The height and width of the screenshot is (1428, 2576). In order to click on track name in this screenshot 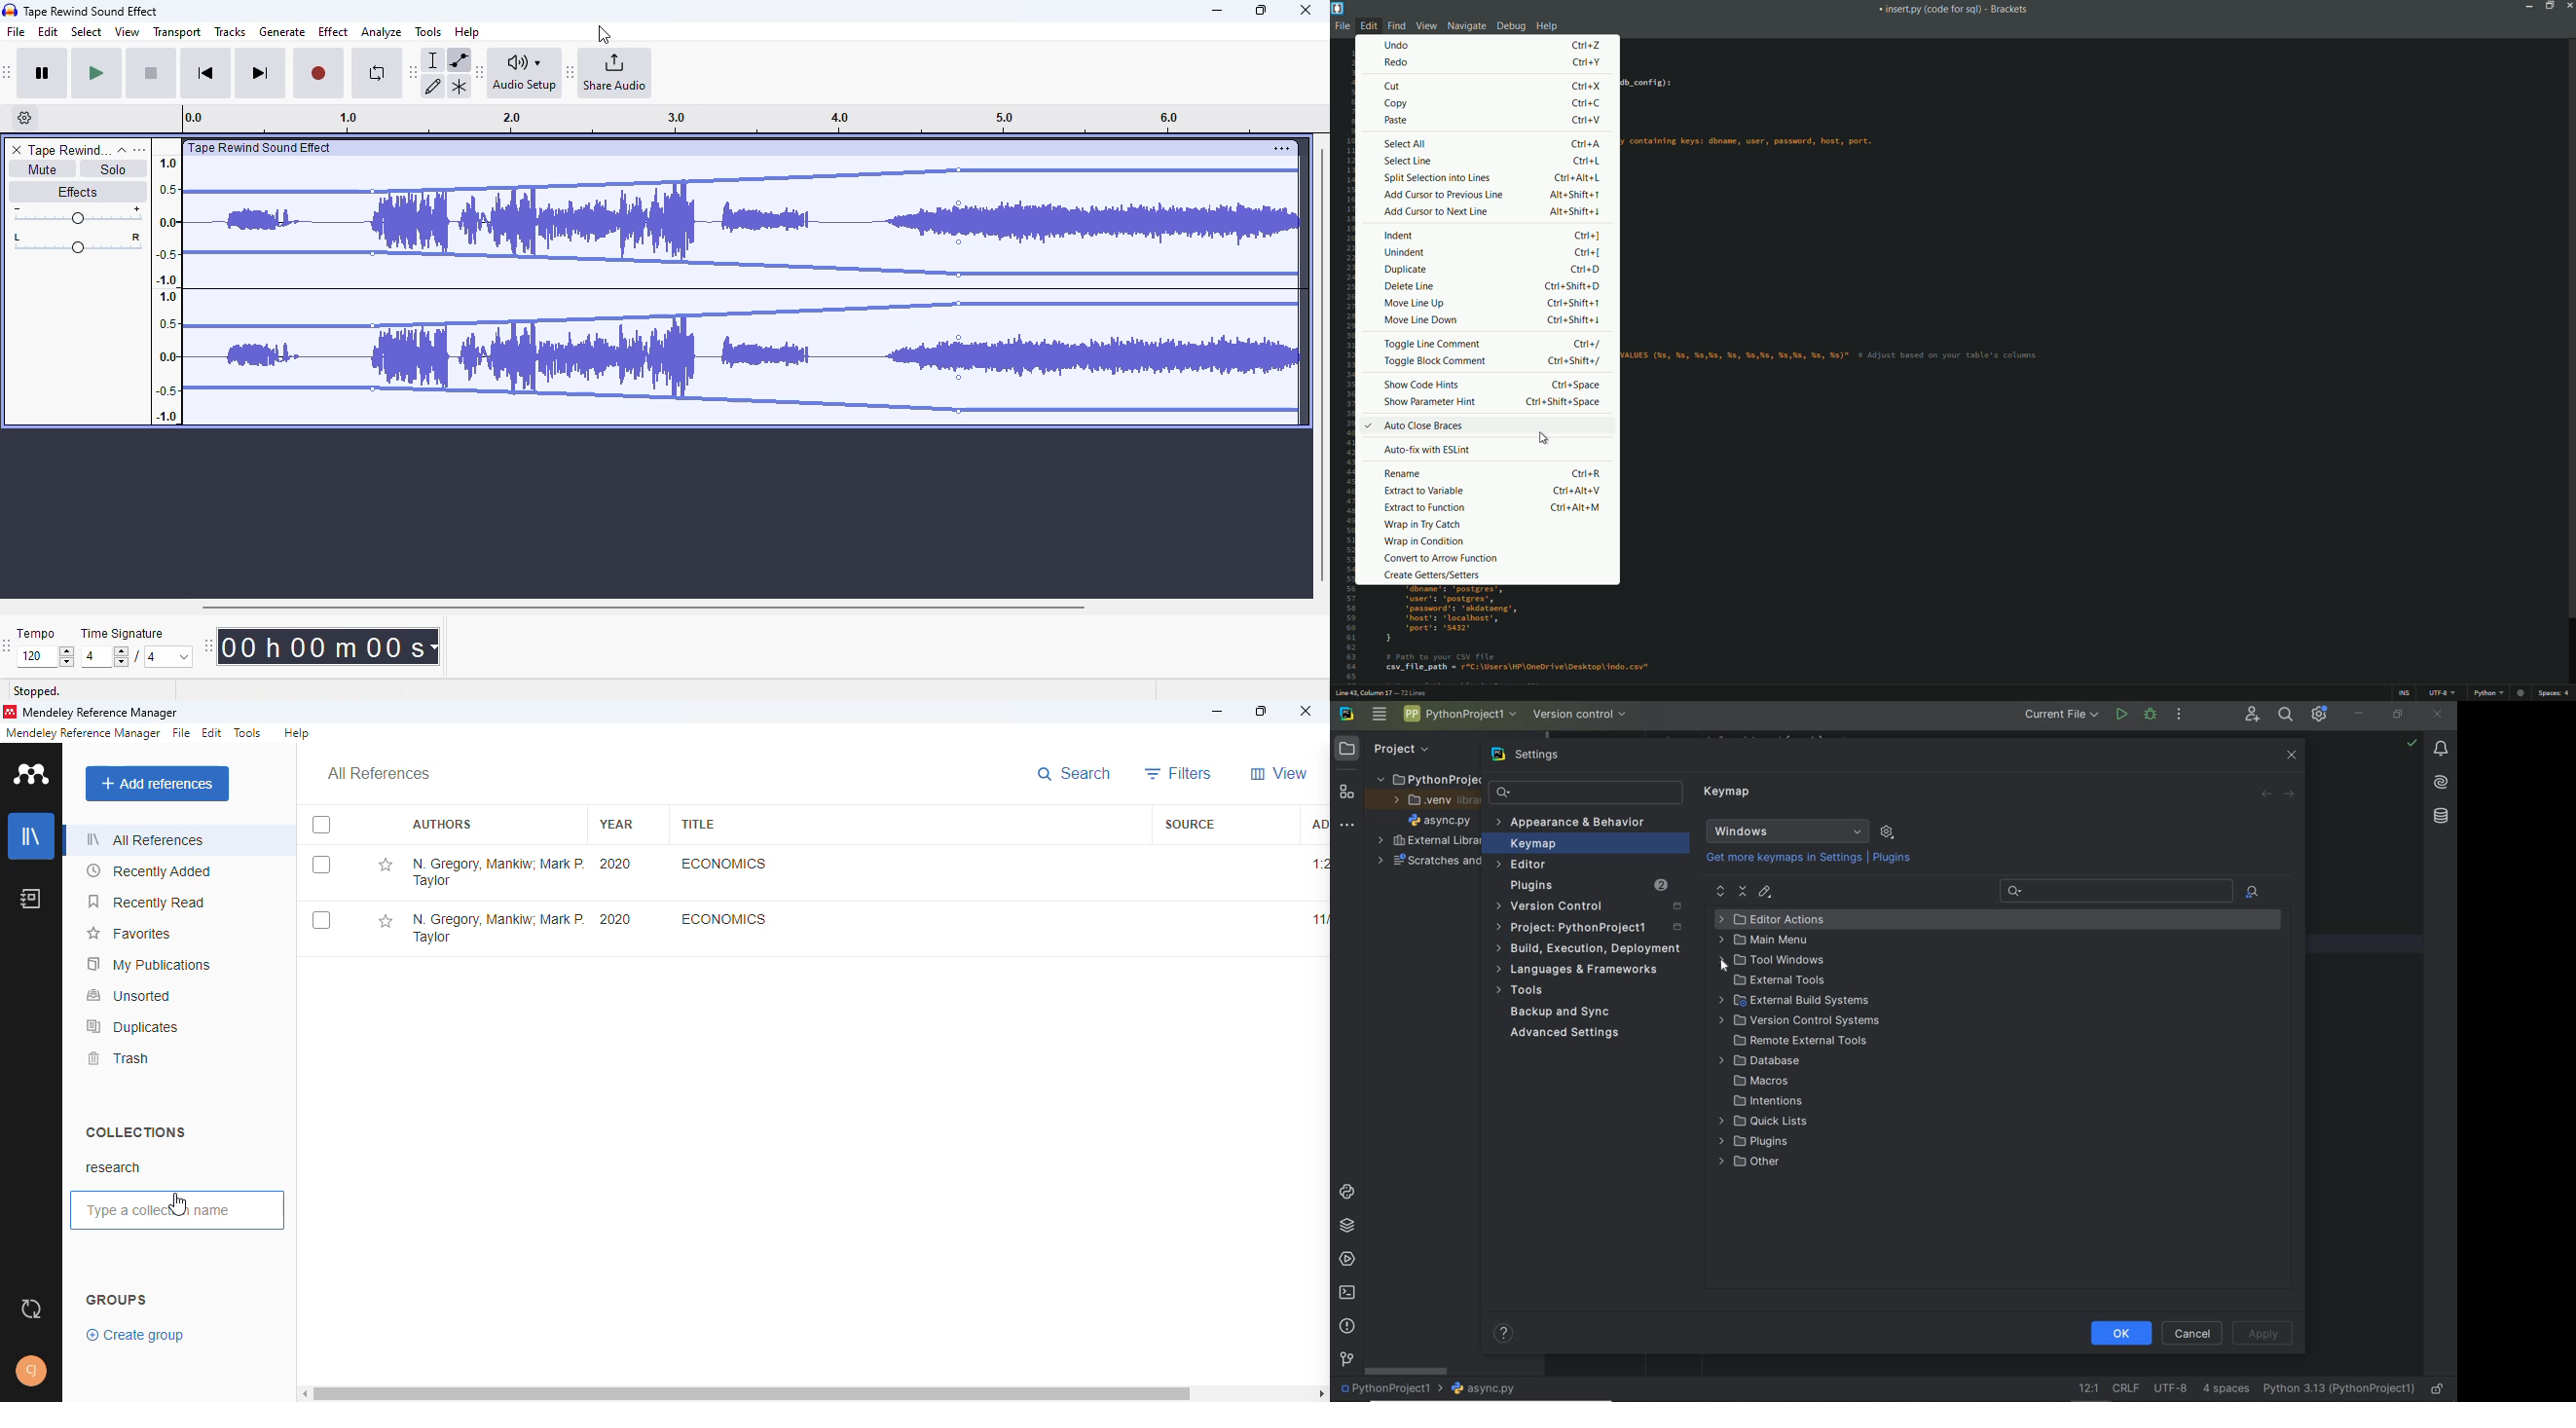, I will do `click(69, 151)`.